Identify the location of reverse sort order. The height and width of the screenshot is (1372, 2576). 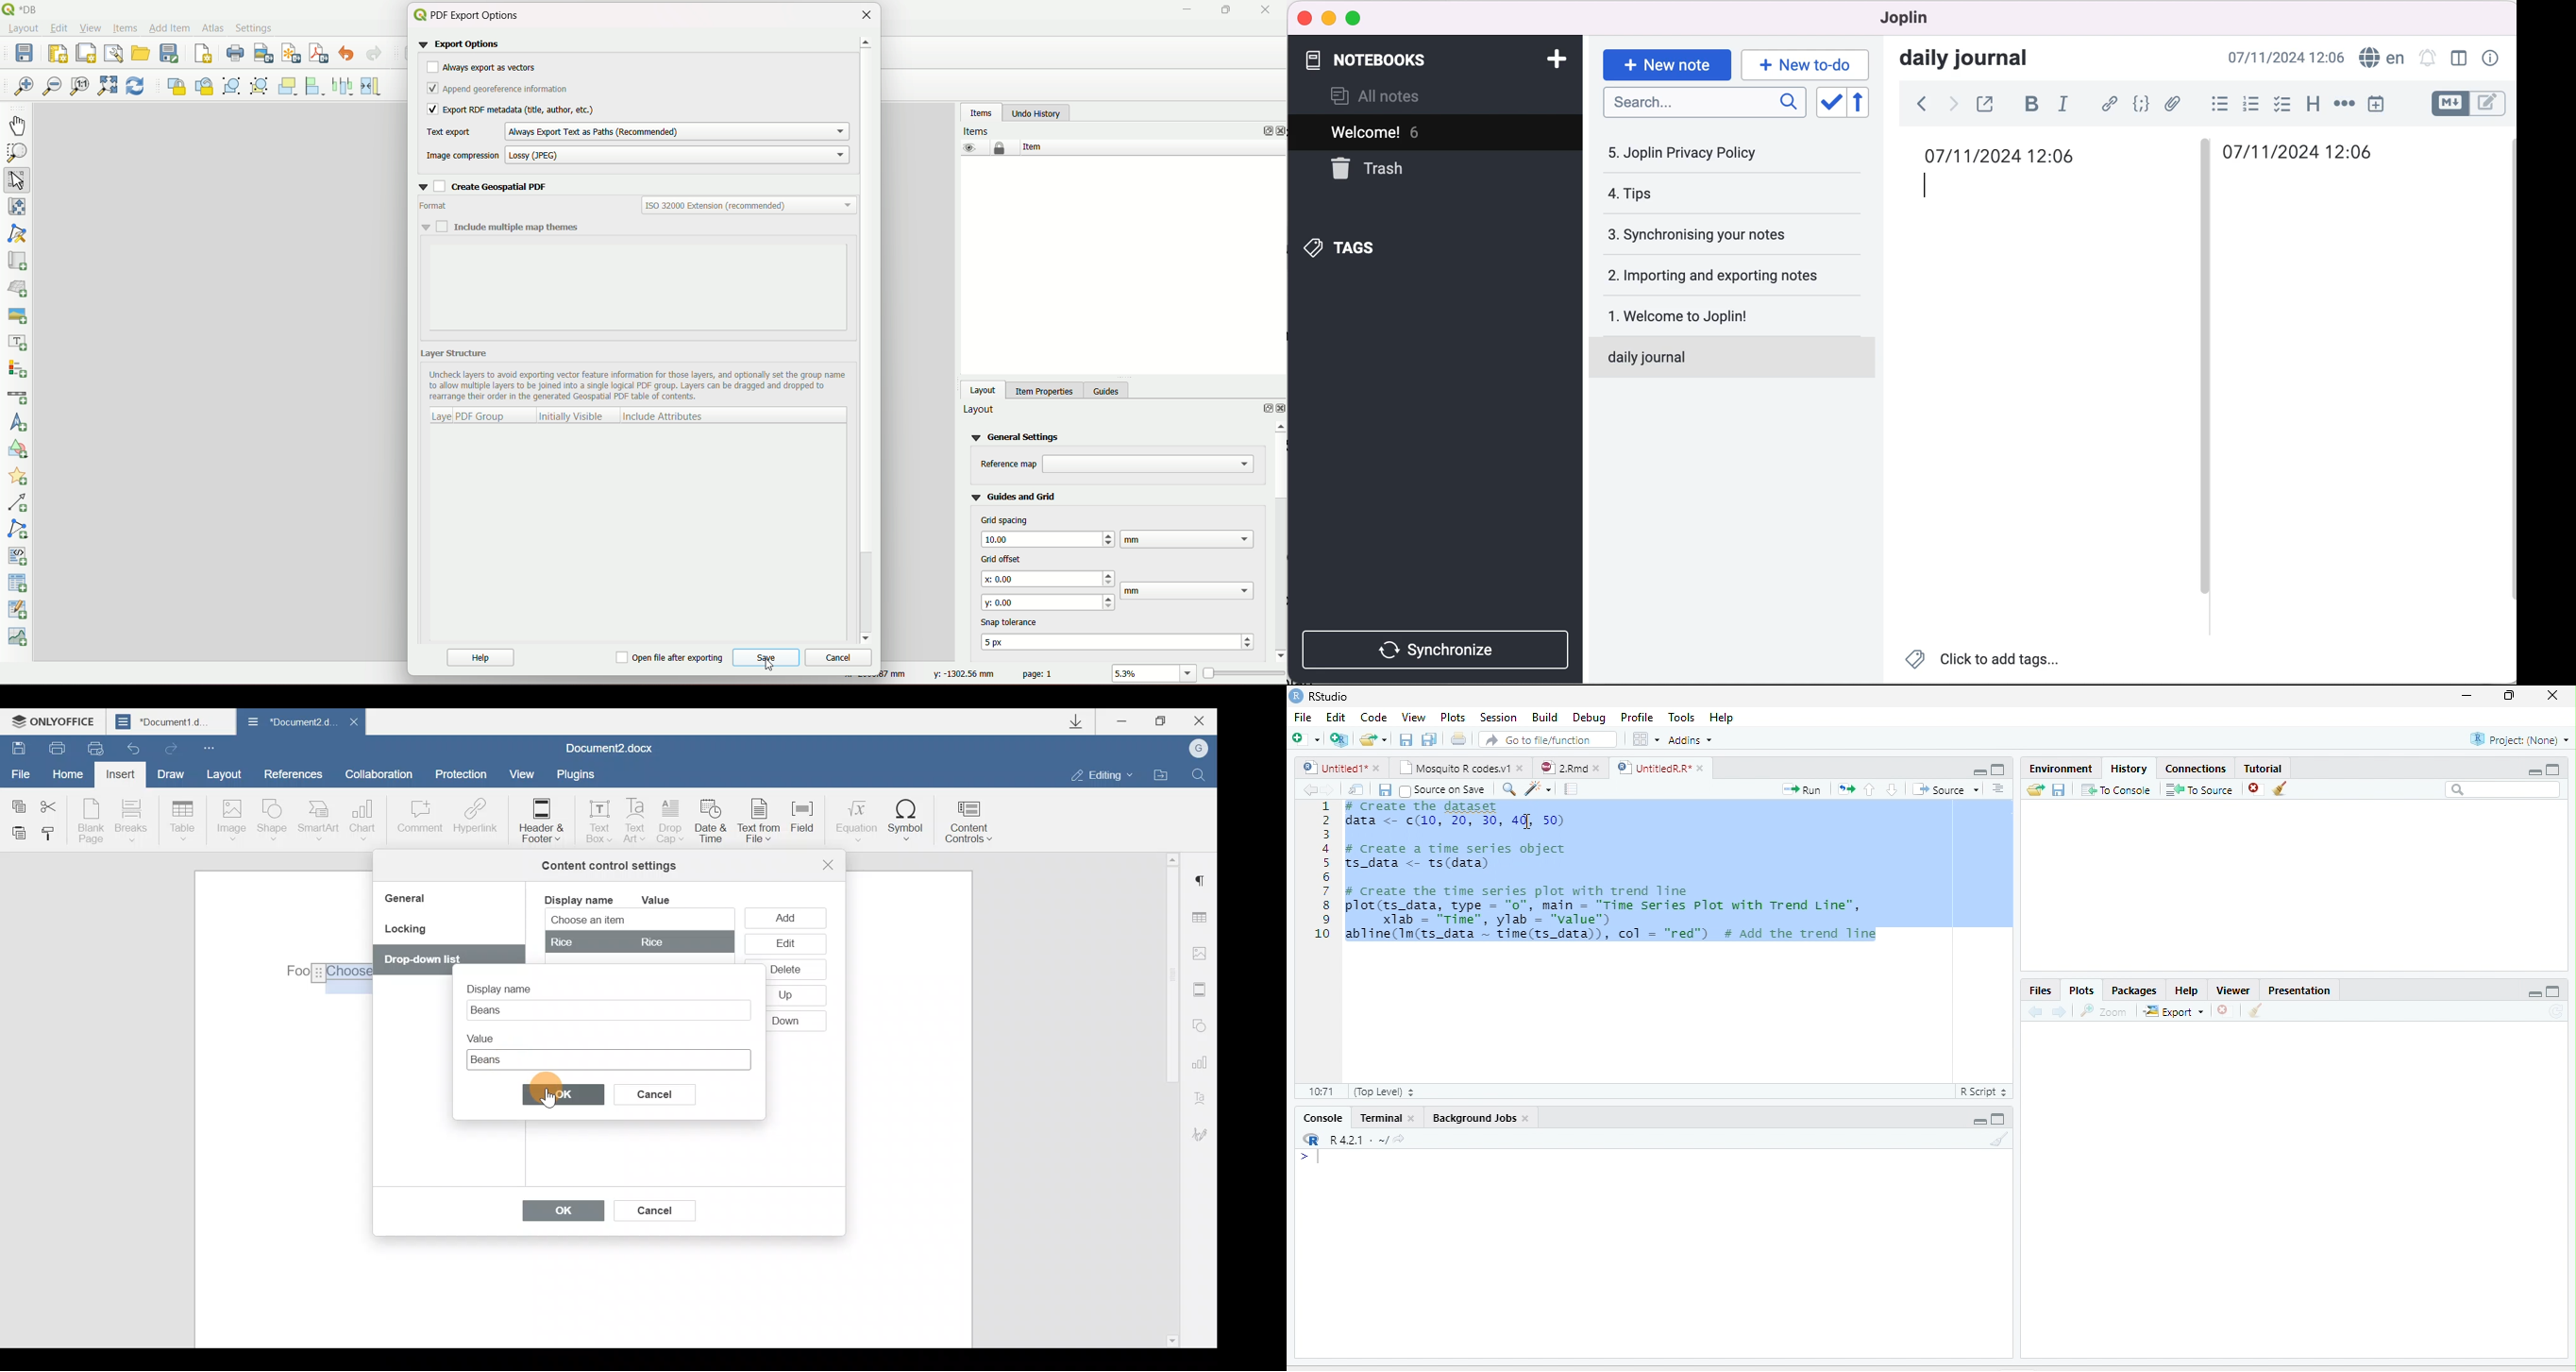
(1863, 104).